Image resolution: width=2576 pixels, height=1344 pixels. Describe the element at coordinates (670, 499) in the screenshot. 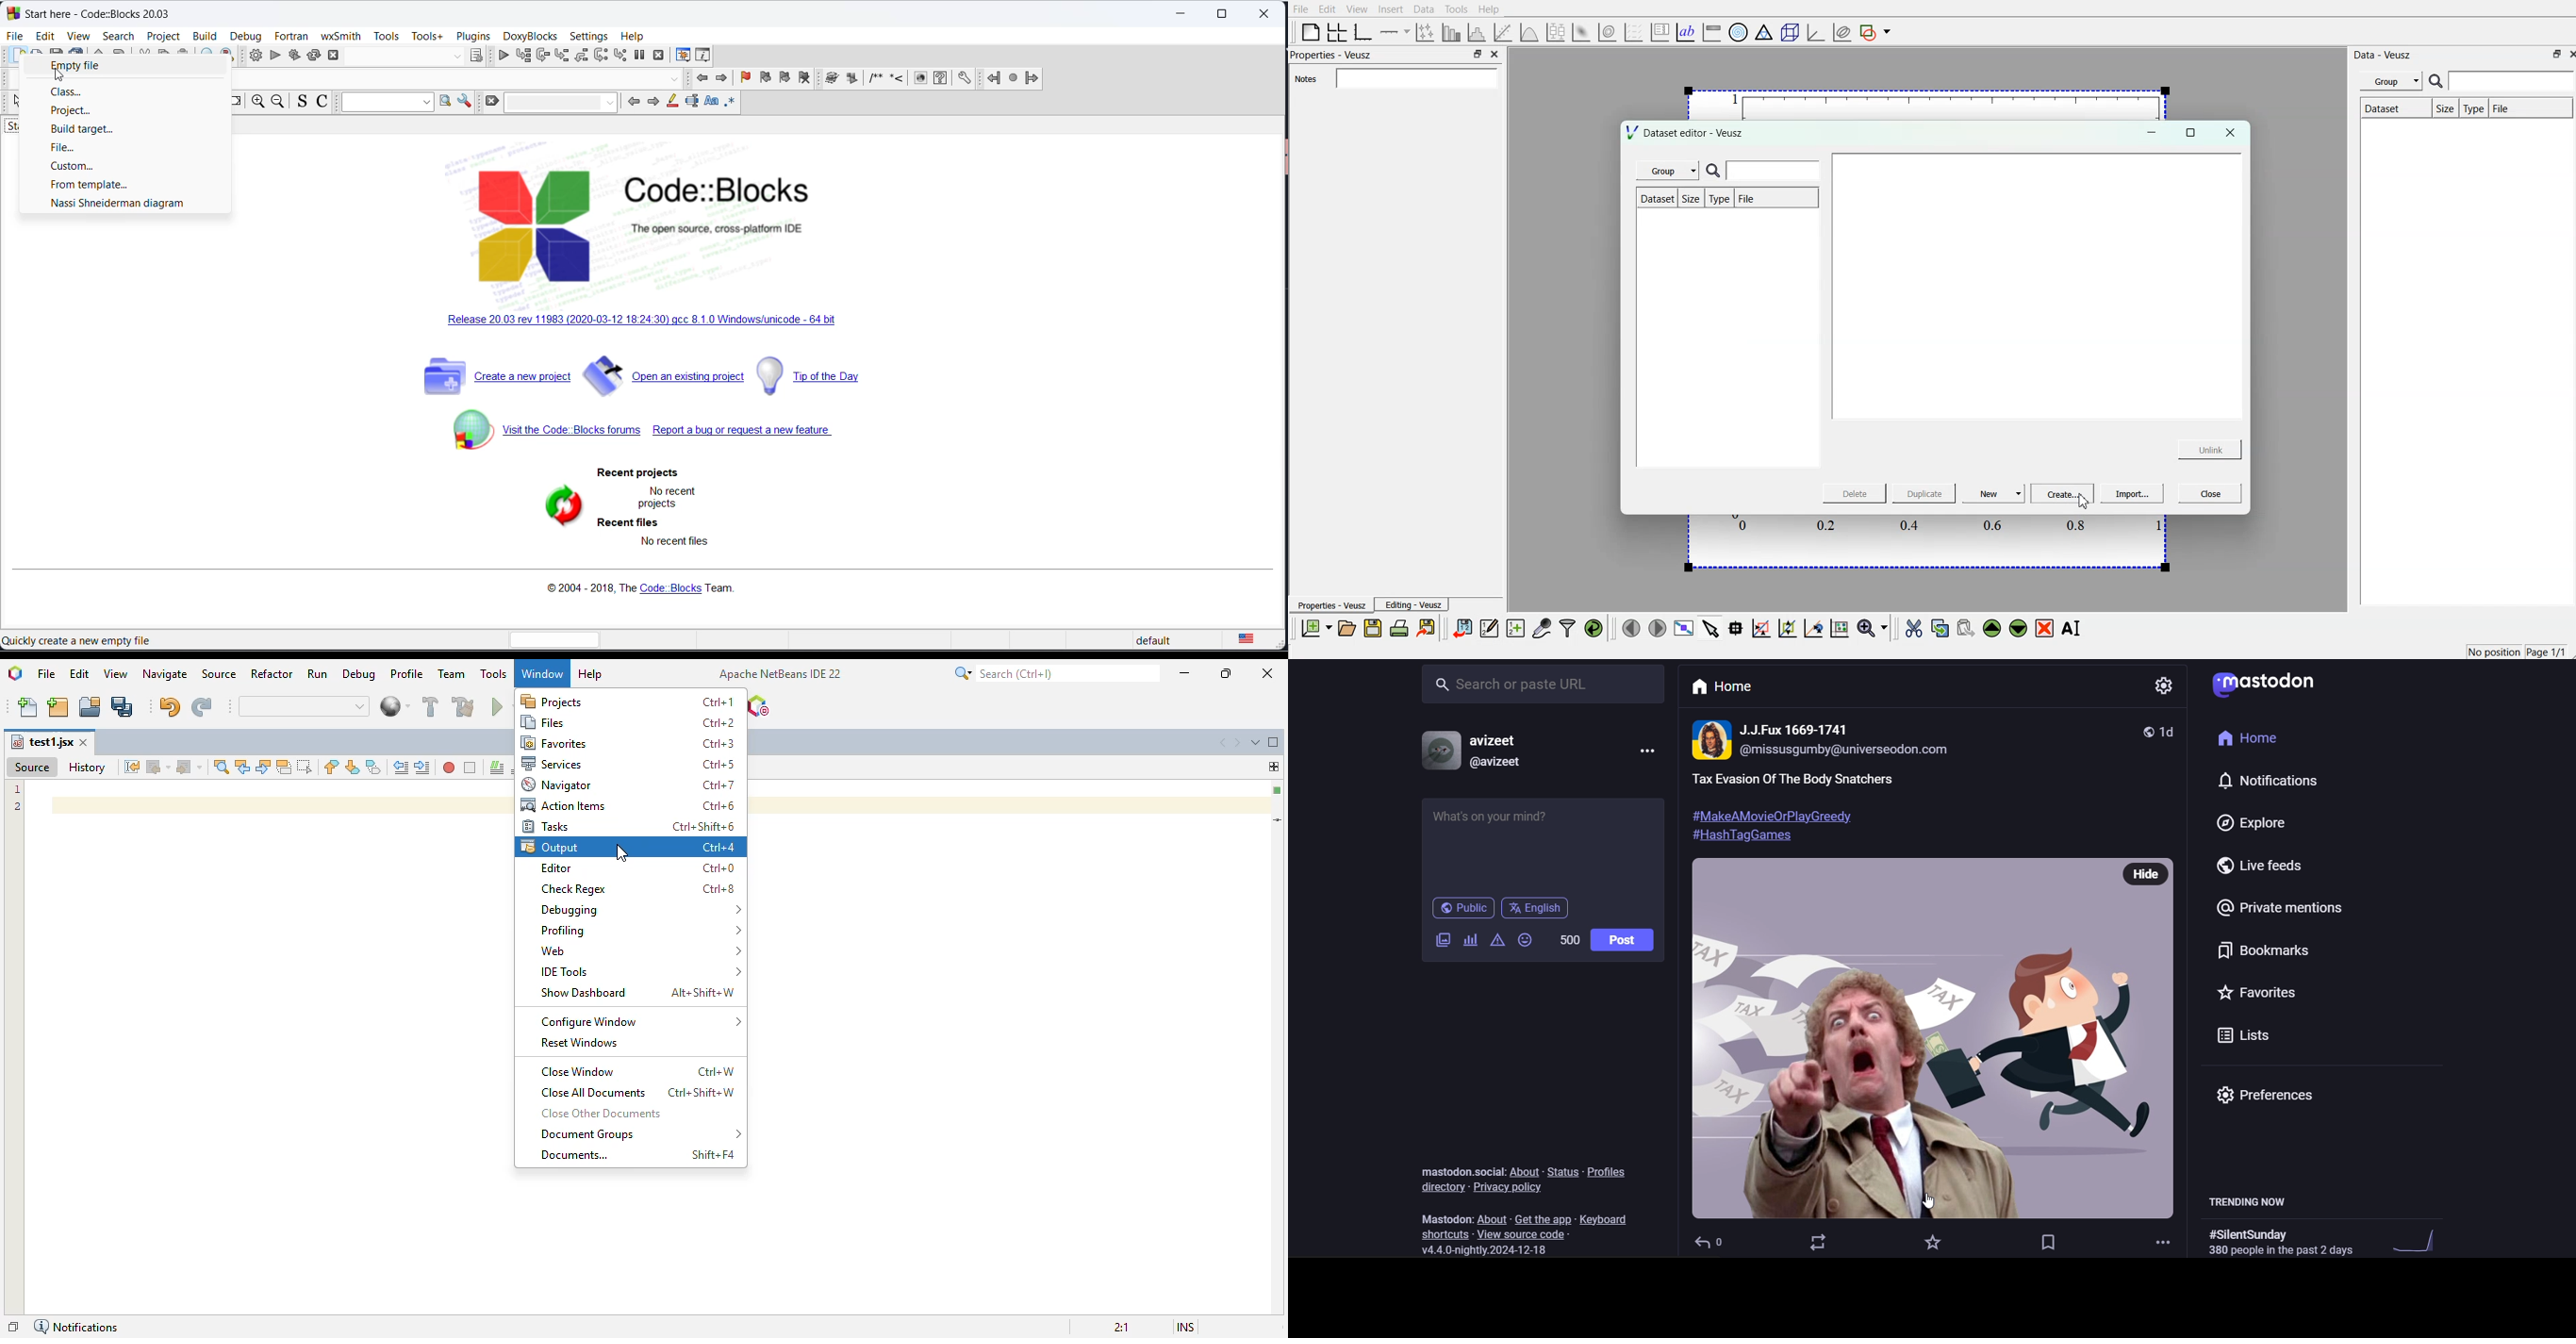

I see `no recent projects` at that location.